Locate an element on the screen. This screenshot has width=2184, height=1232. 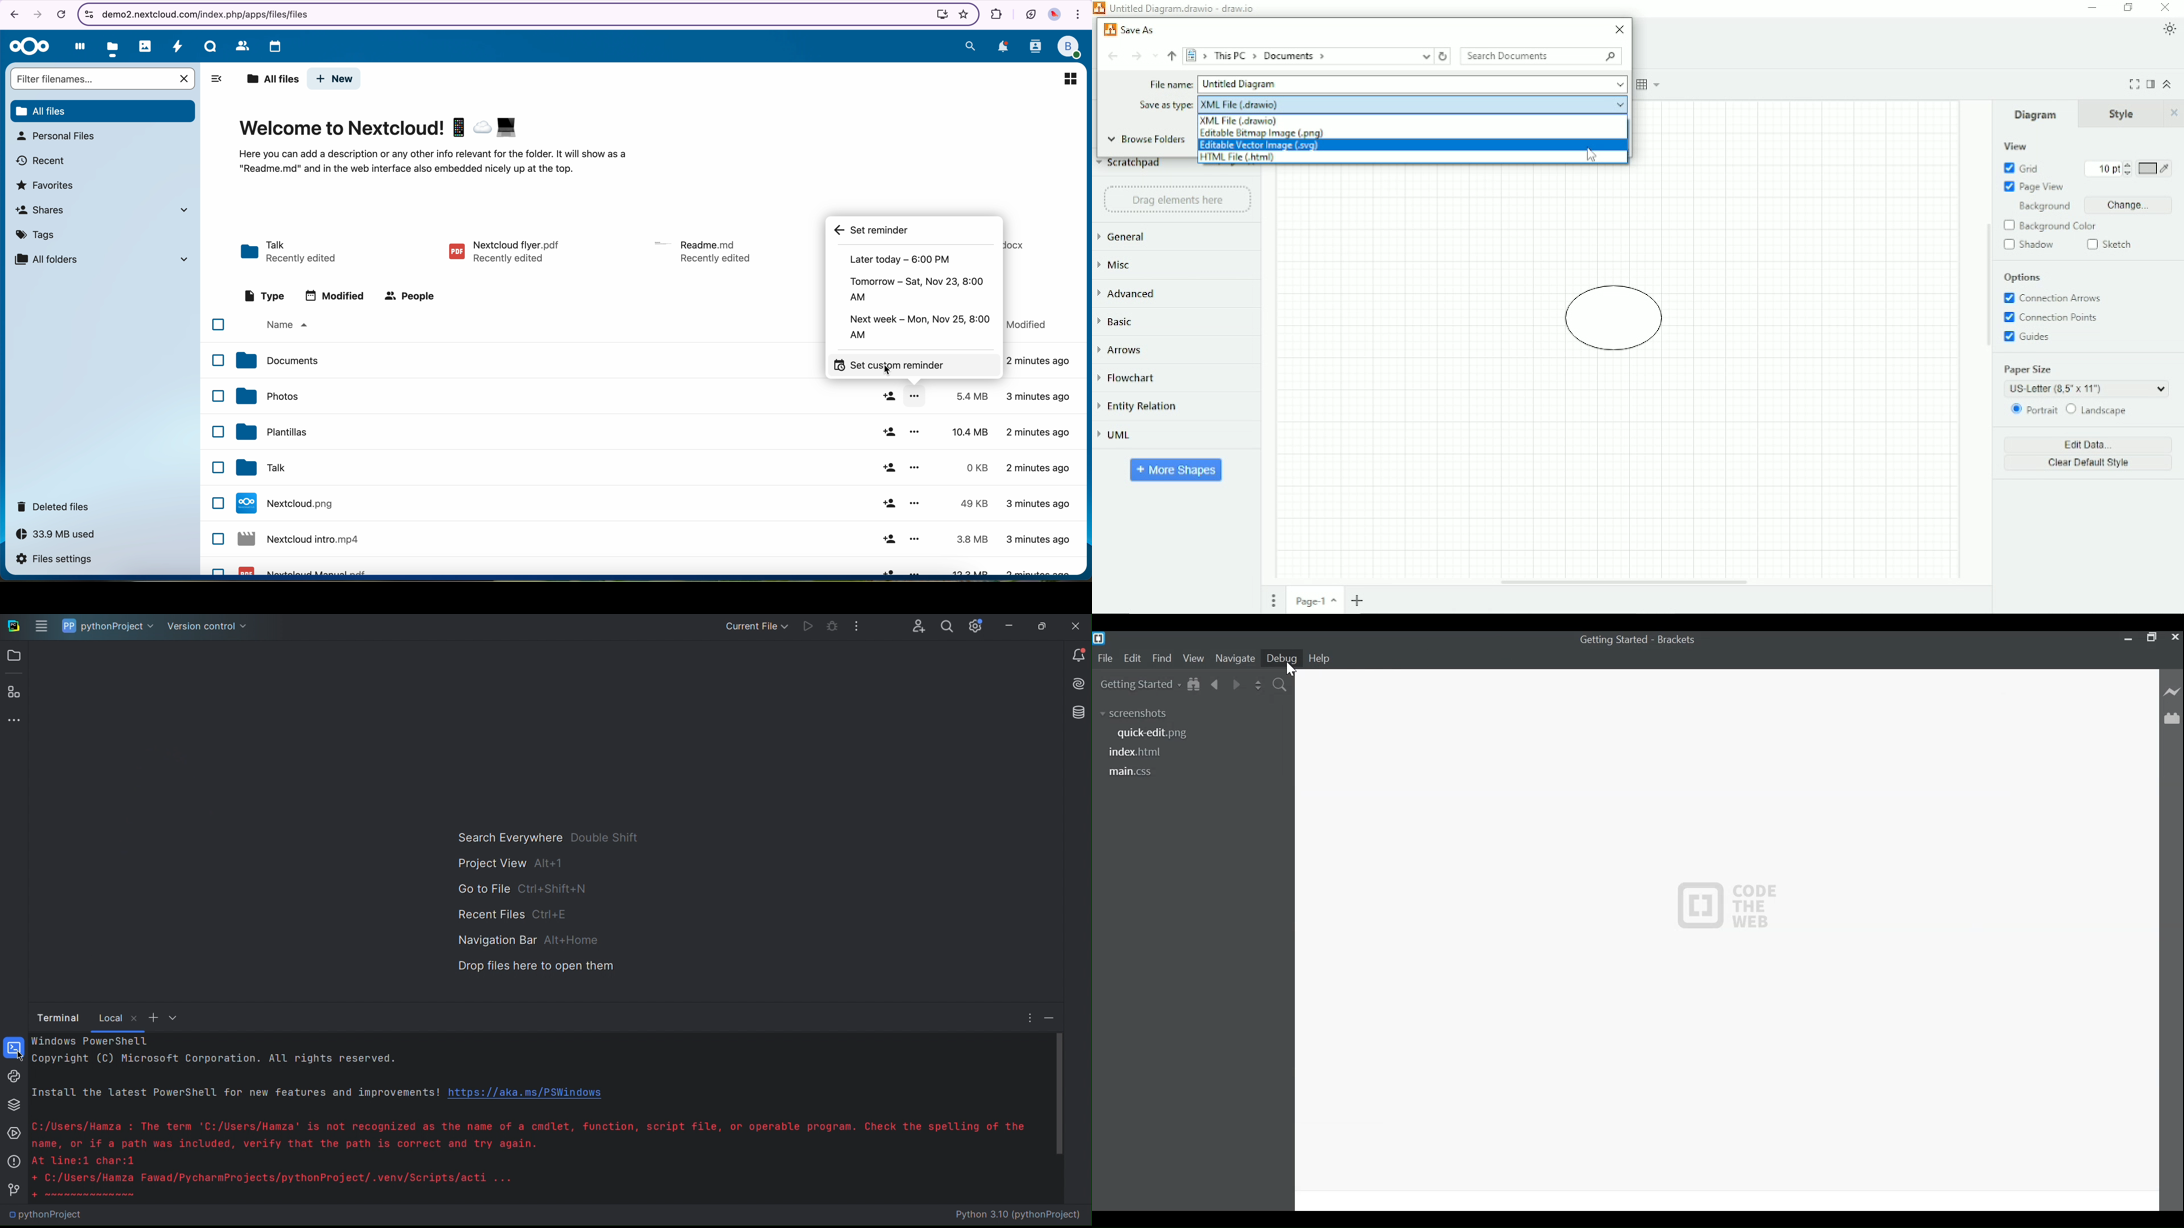
Add New Window is located at coordinates (151, 1018).